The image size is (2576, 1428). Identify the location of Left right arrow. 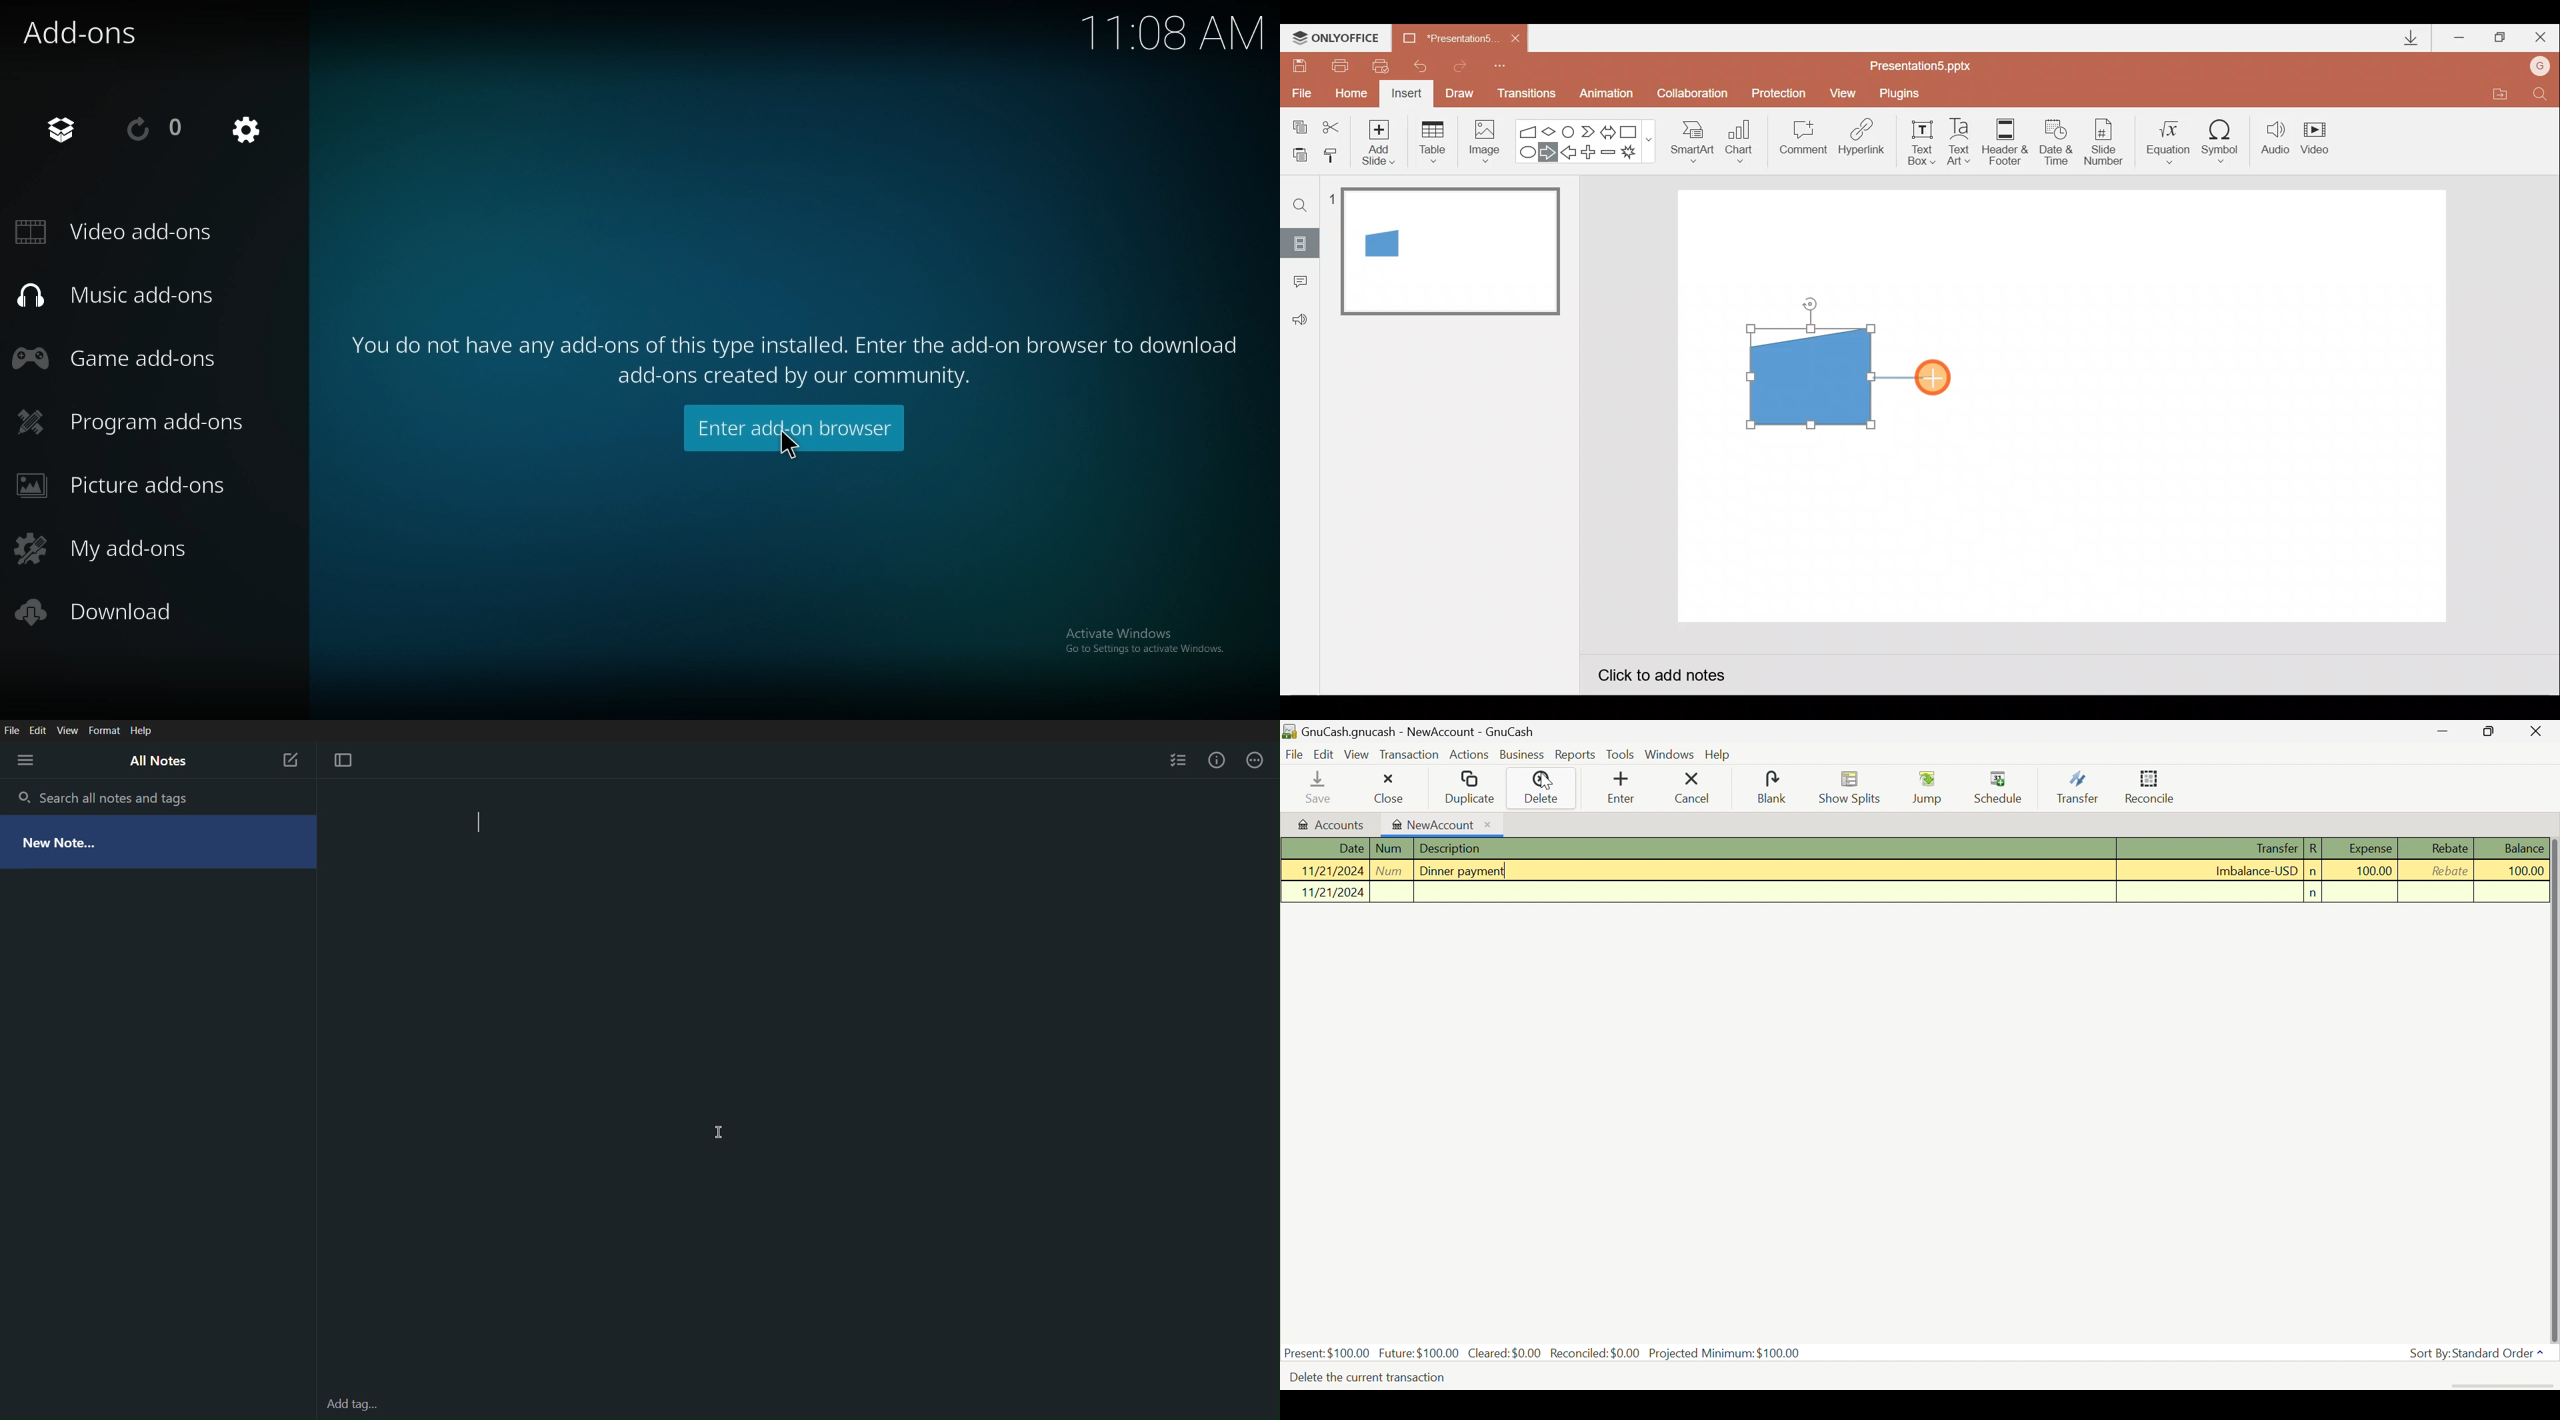
(1609, 129).